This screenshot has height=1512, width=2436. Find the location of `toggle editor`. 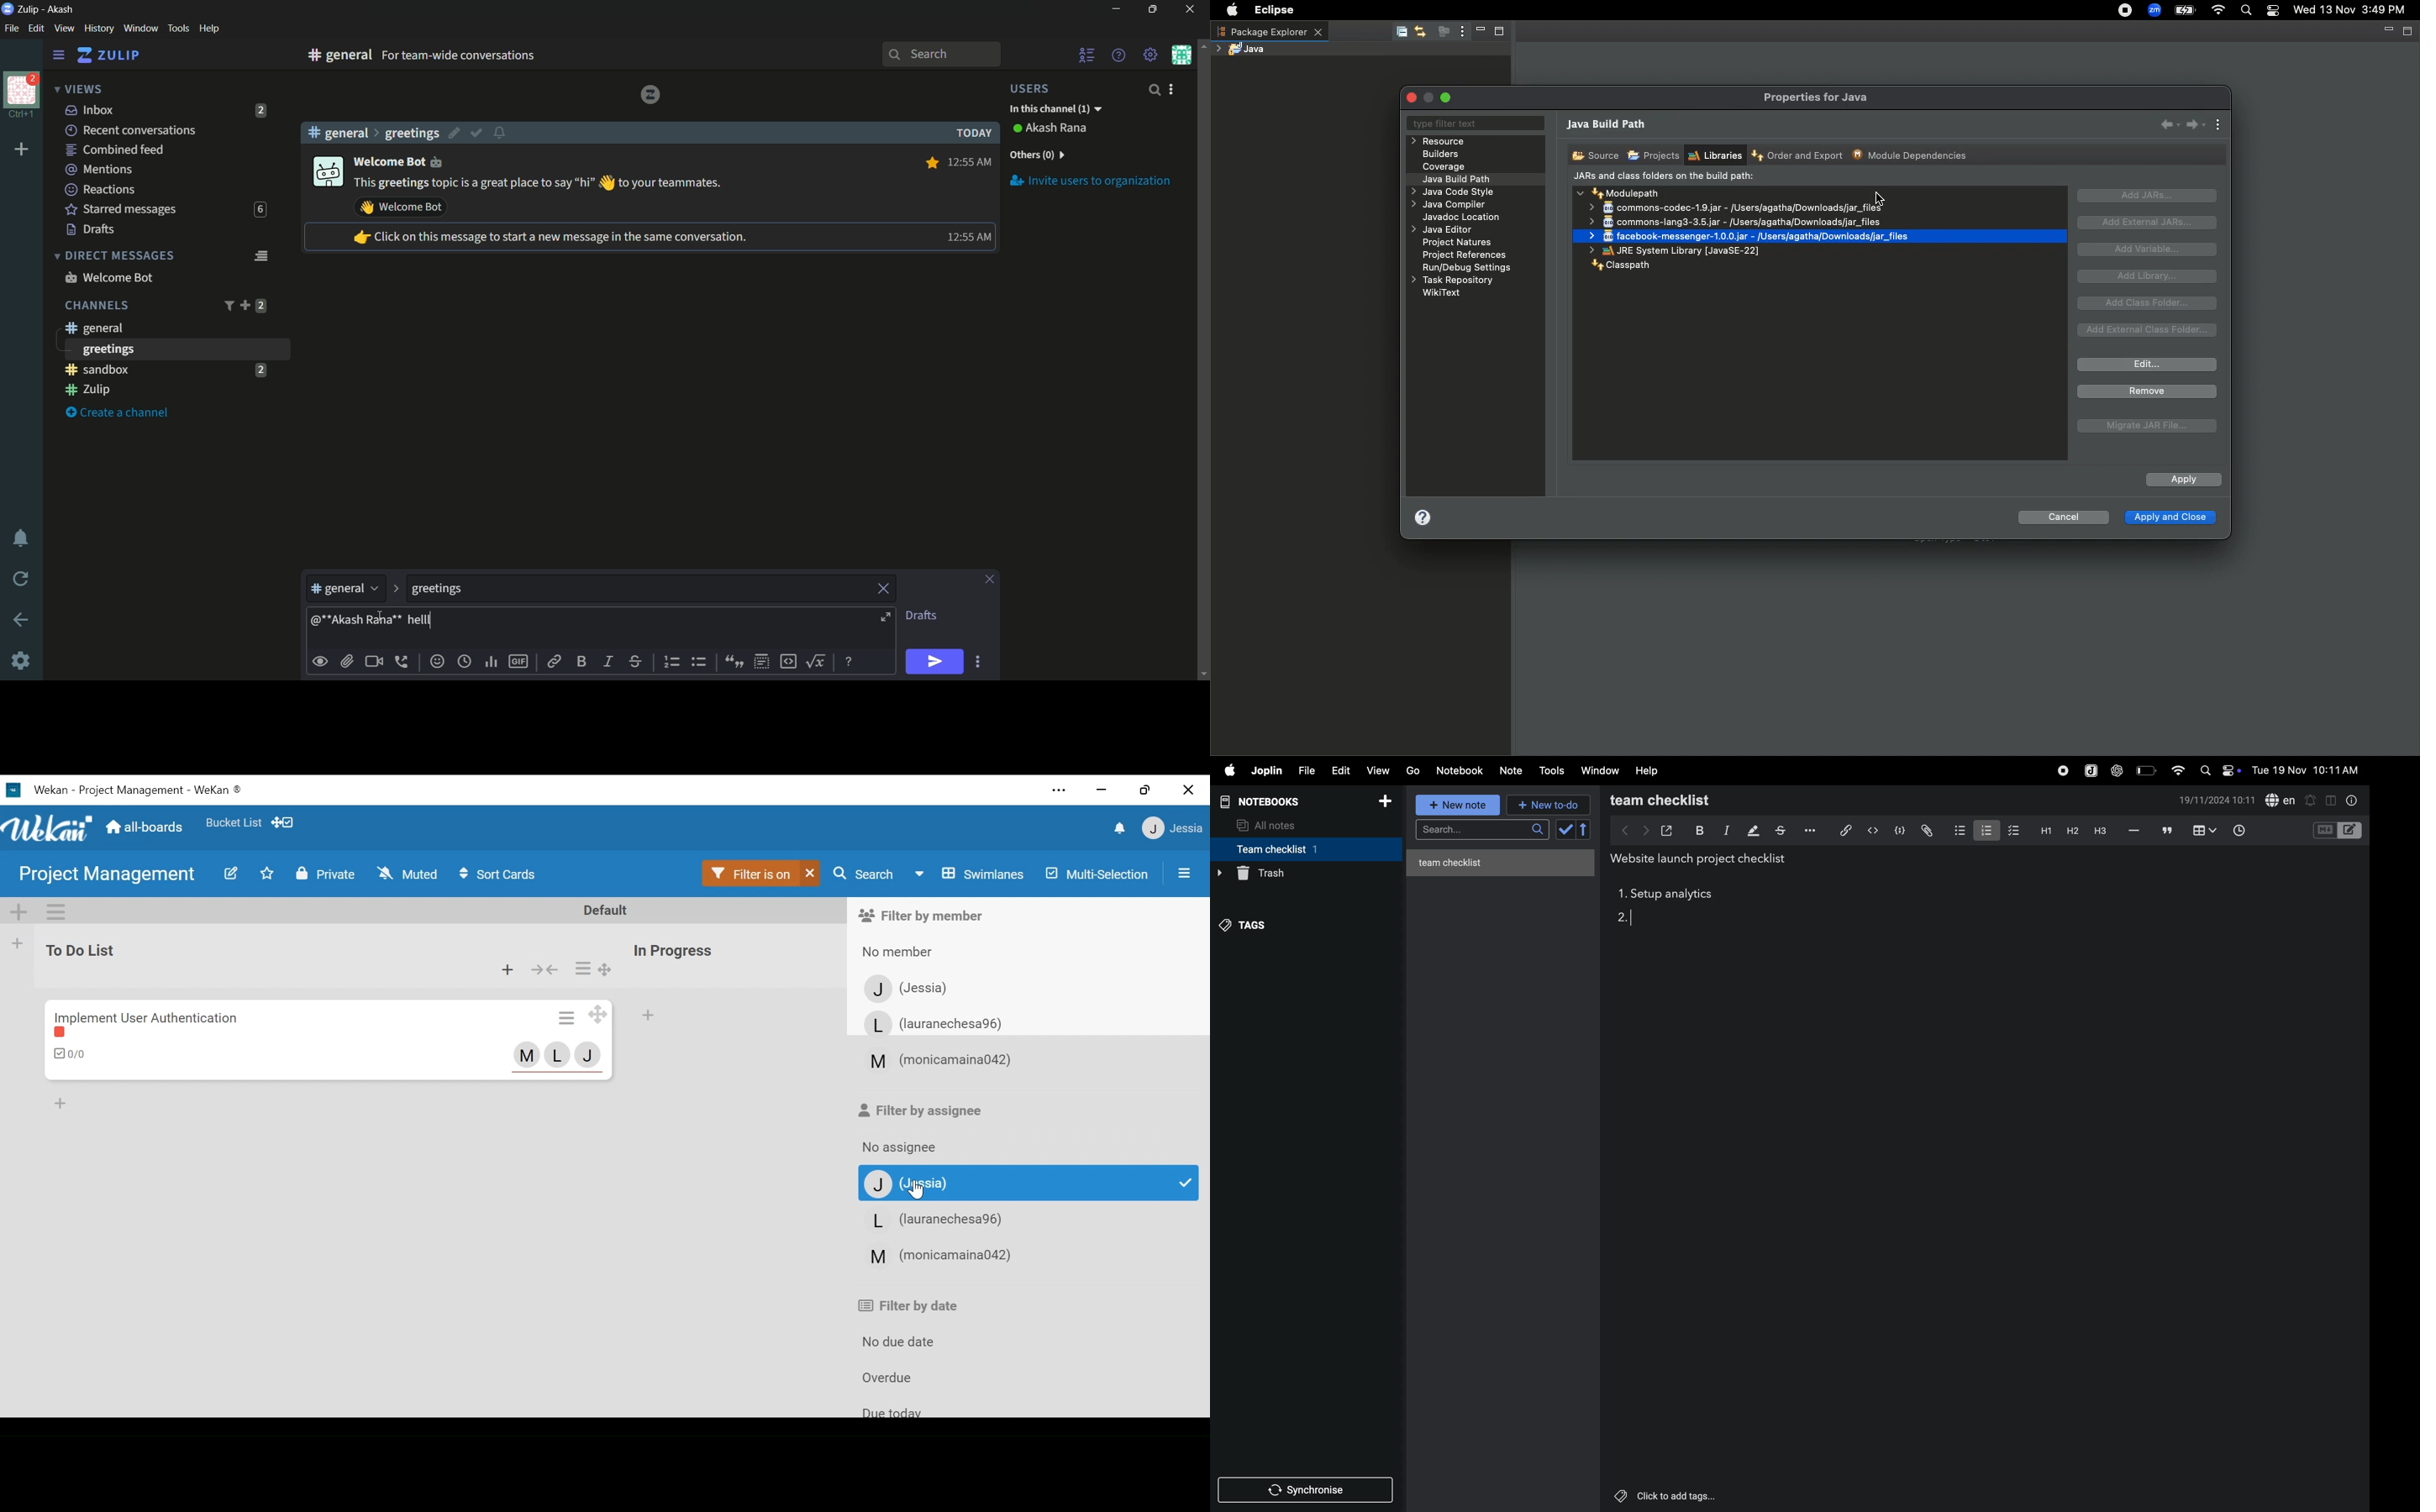

toggle editor is located at coordinates (2327, 800).